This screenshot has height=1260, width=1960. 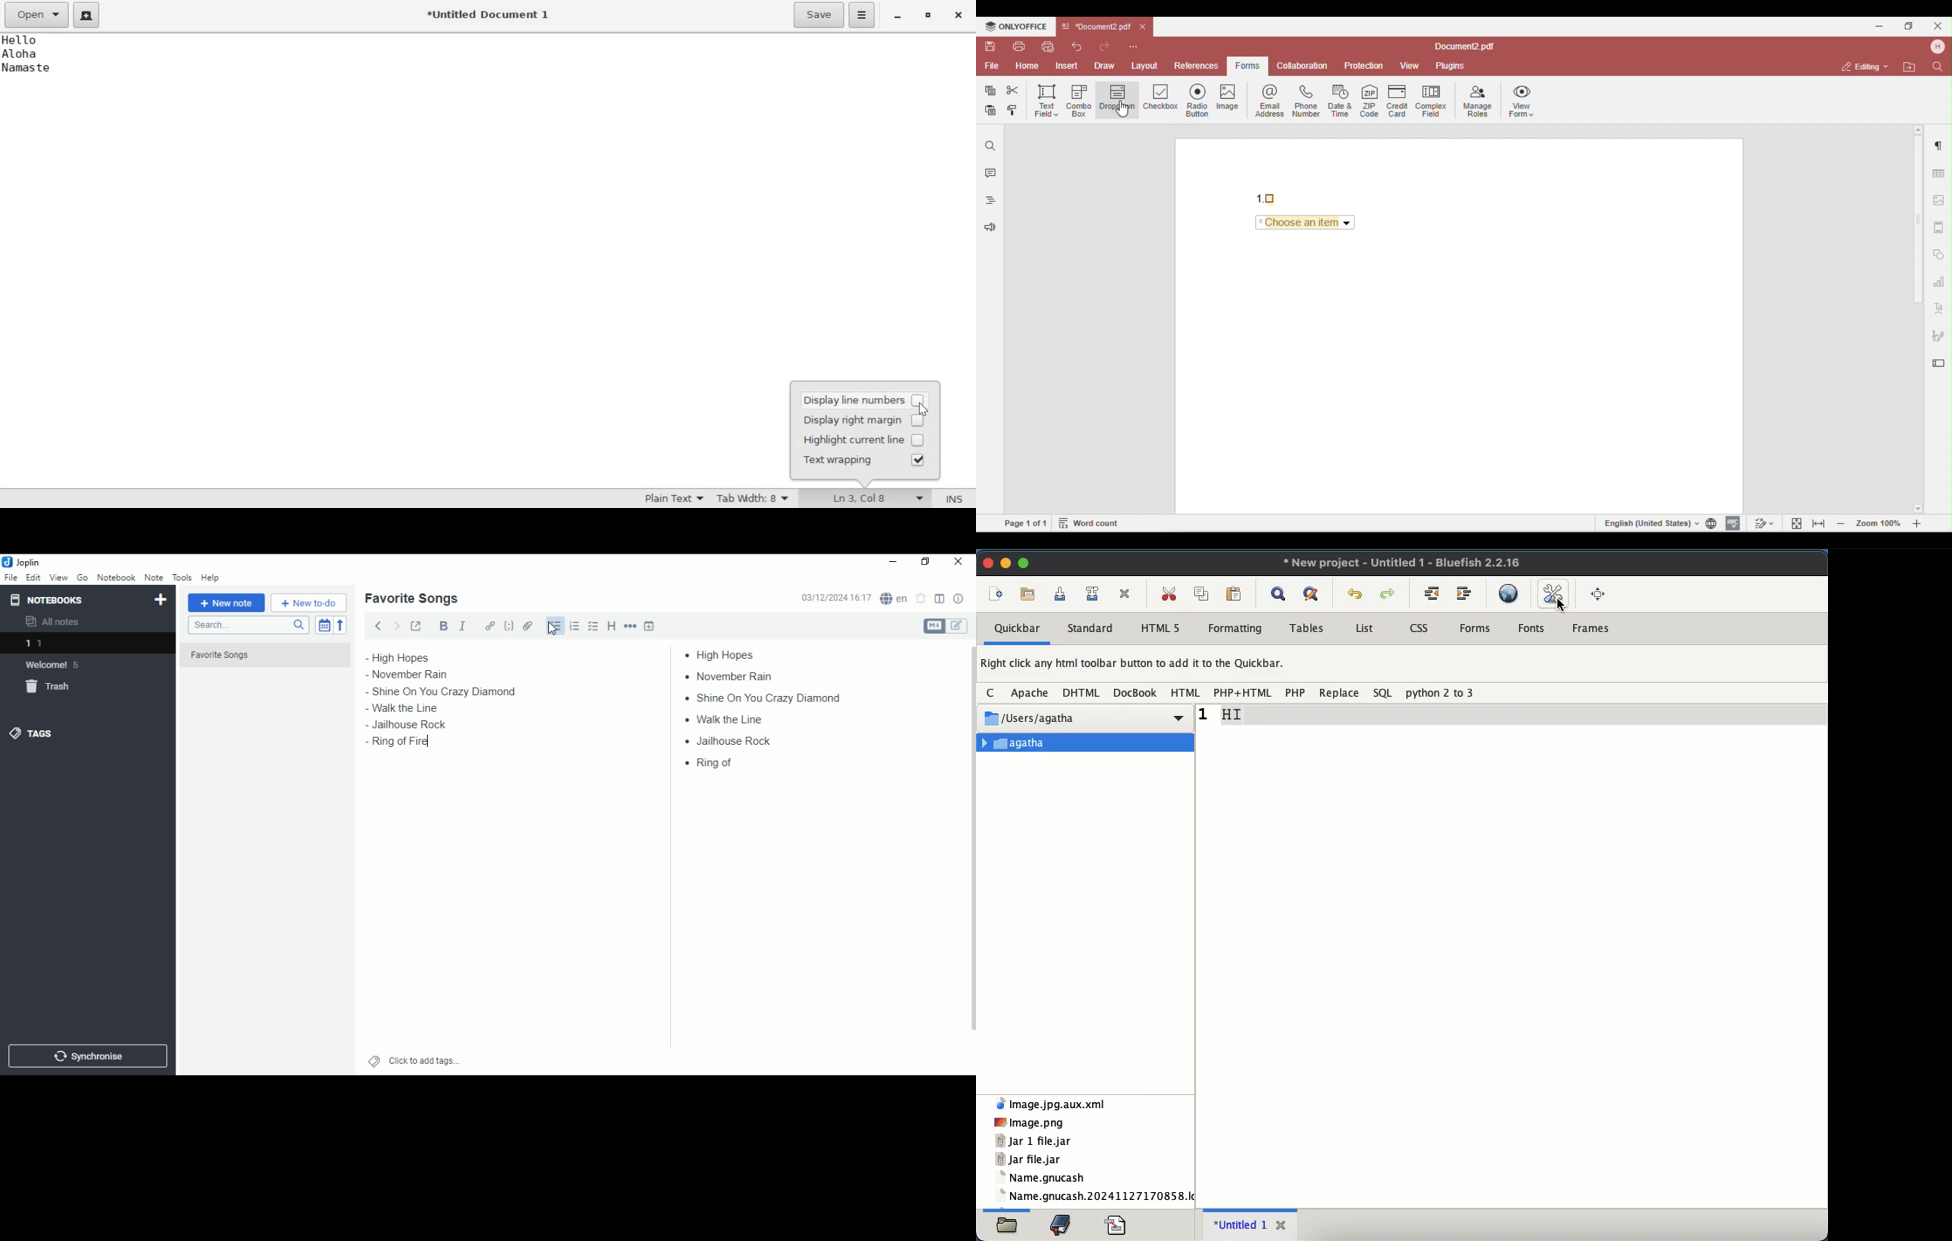 I want to click on 03/12/2024 16:16, so click(x=836, y=598).